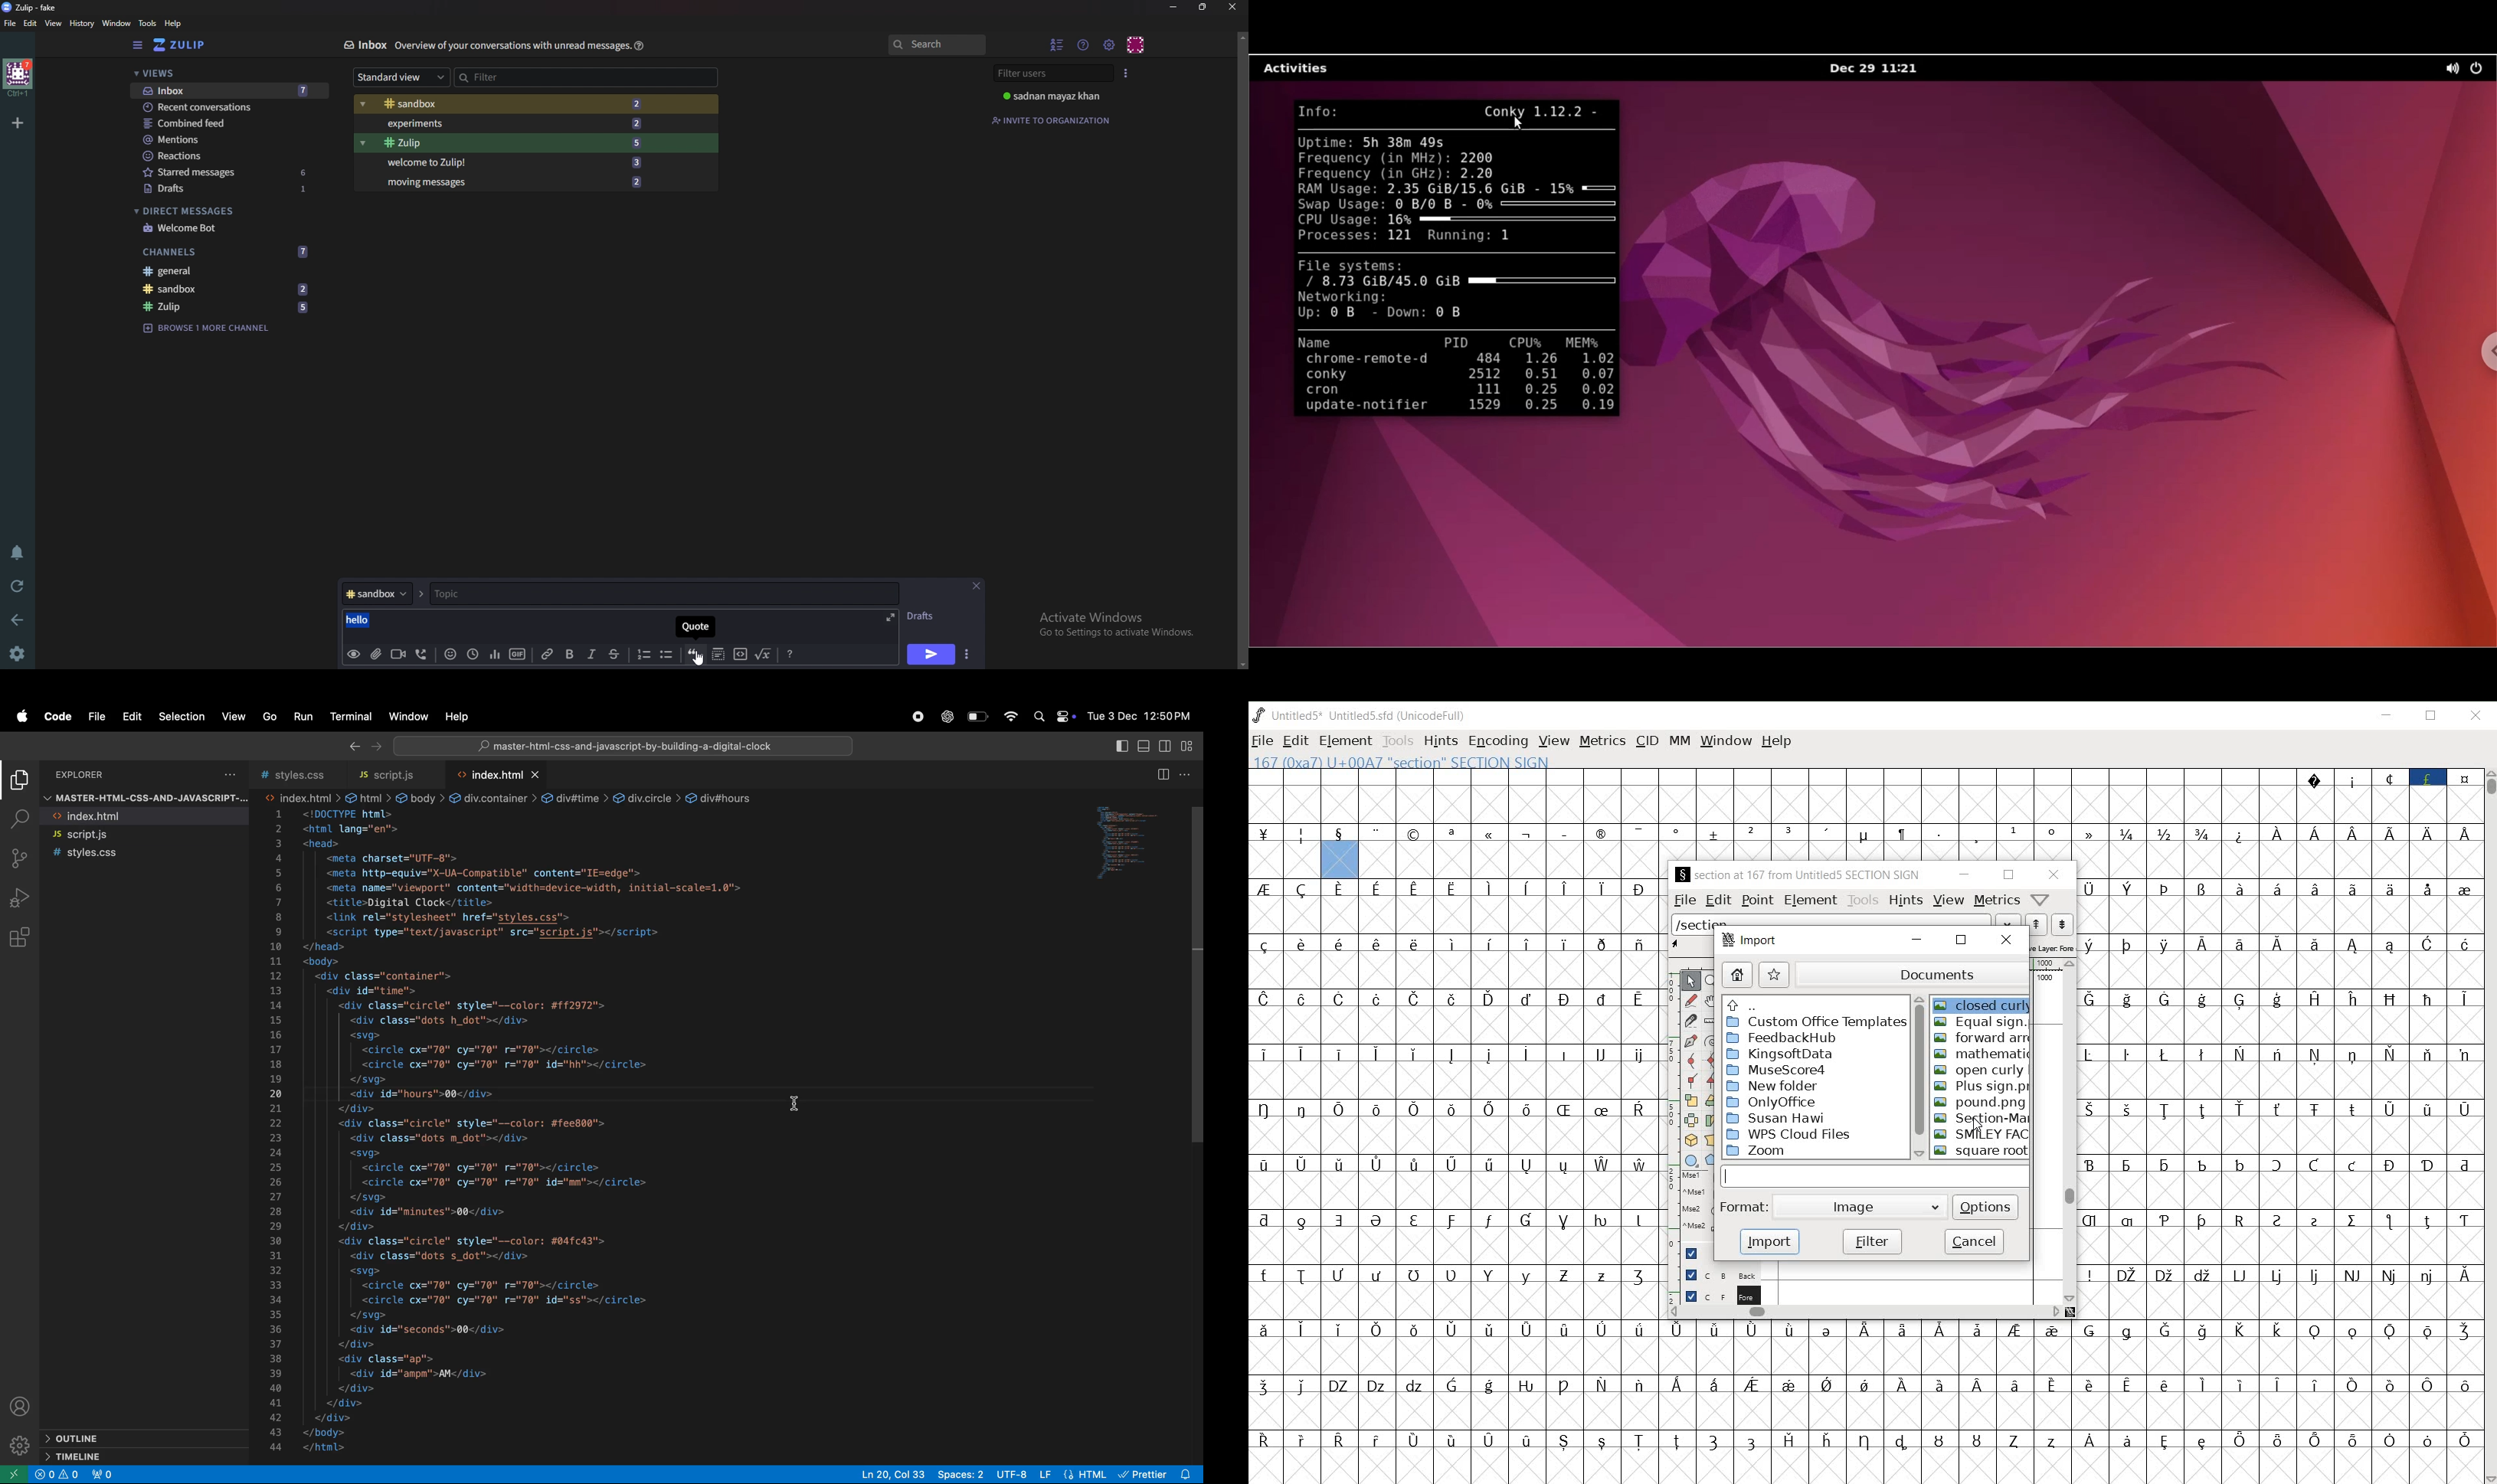 The image size is (2520, 1484). I want to click on # zulip, so click(188, 306).